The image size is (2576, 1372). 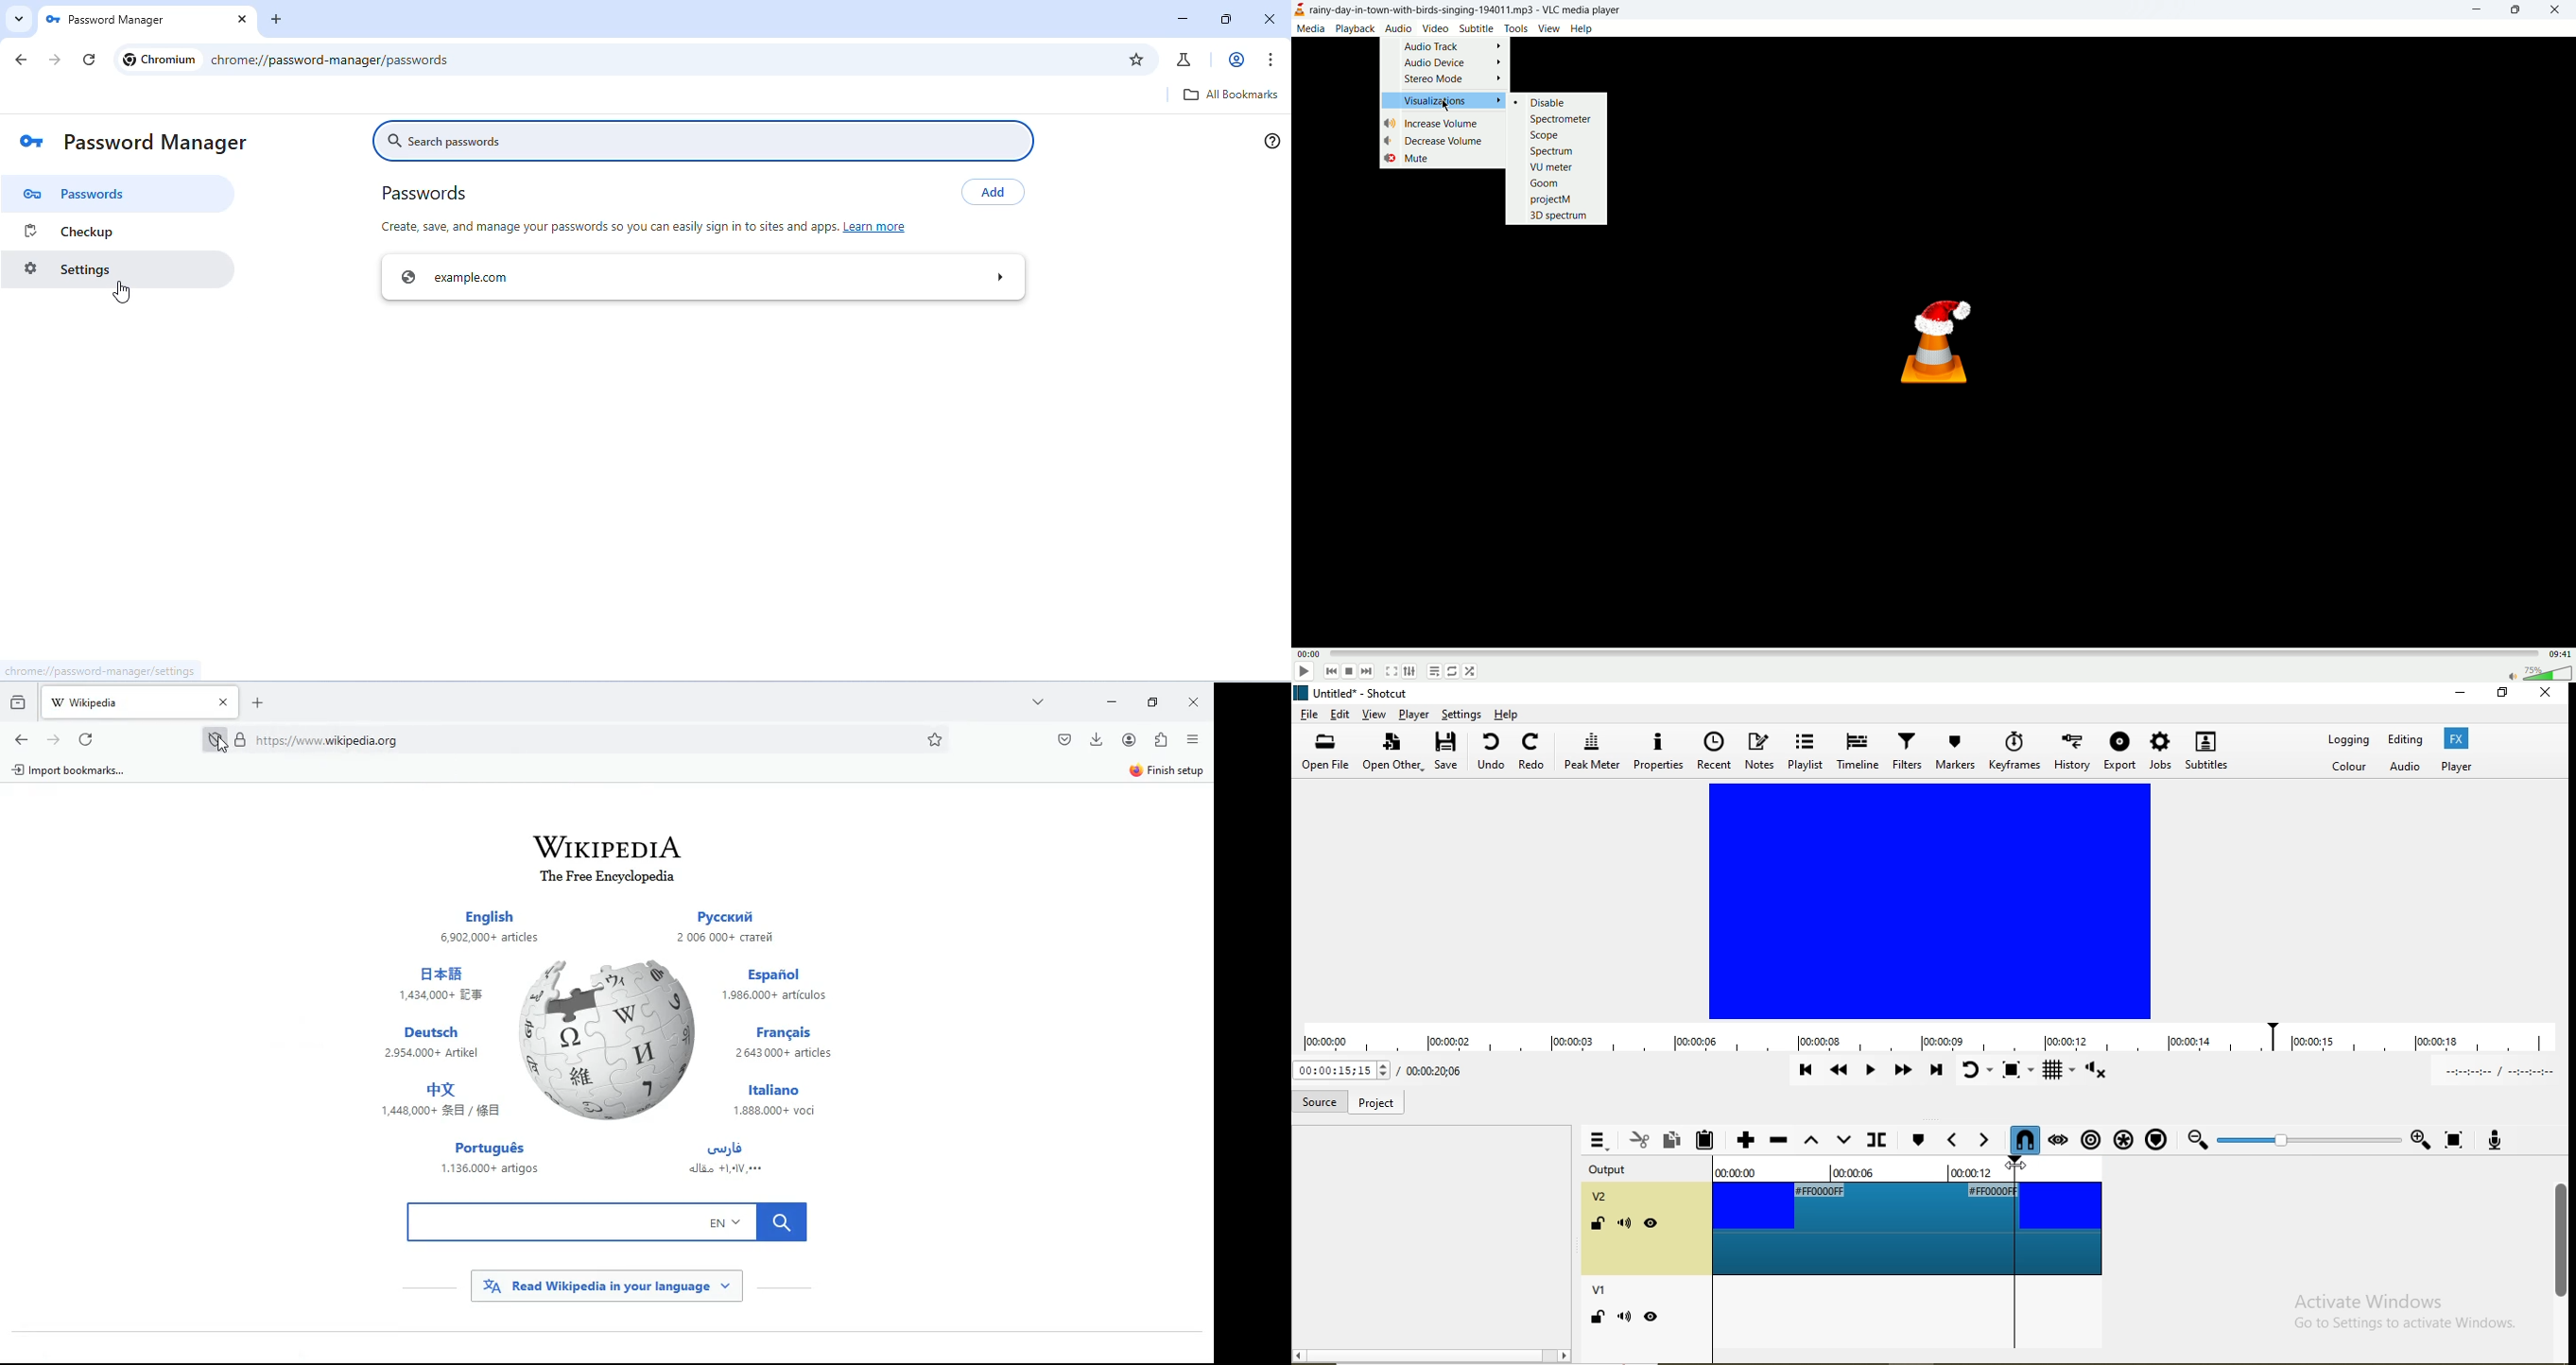 I want to click on Activate Windows
Go to Settings to activate Windows., so click(x=2402, y=1313).